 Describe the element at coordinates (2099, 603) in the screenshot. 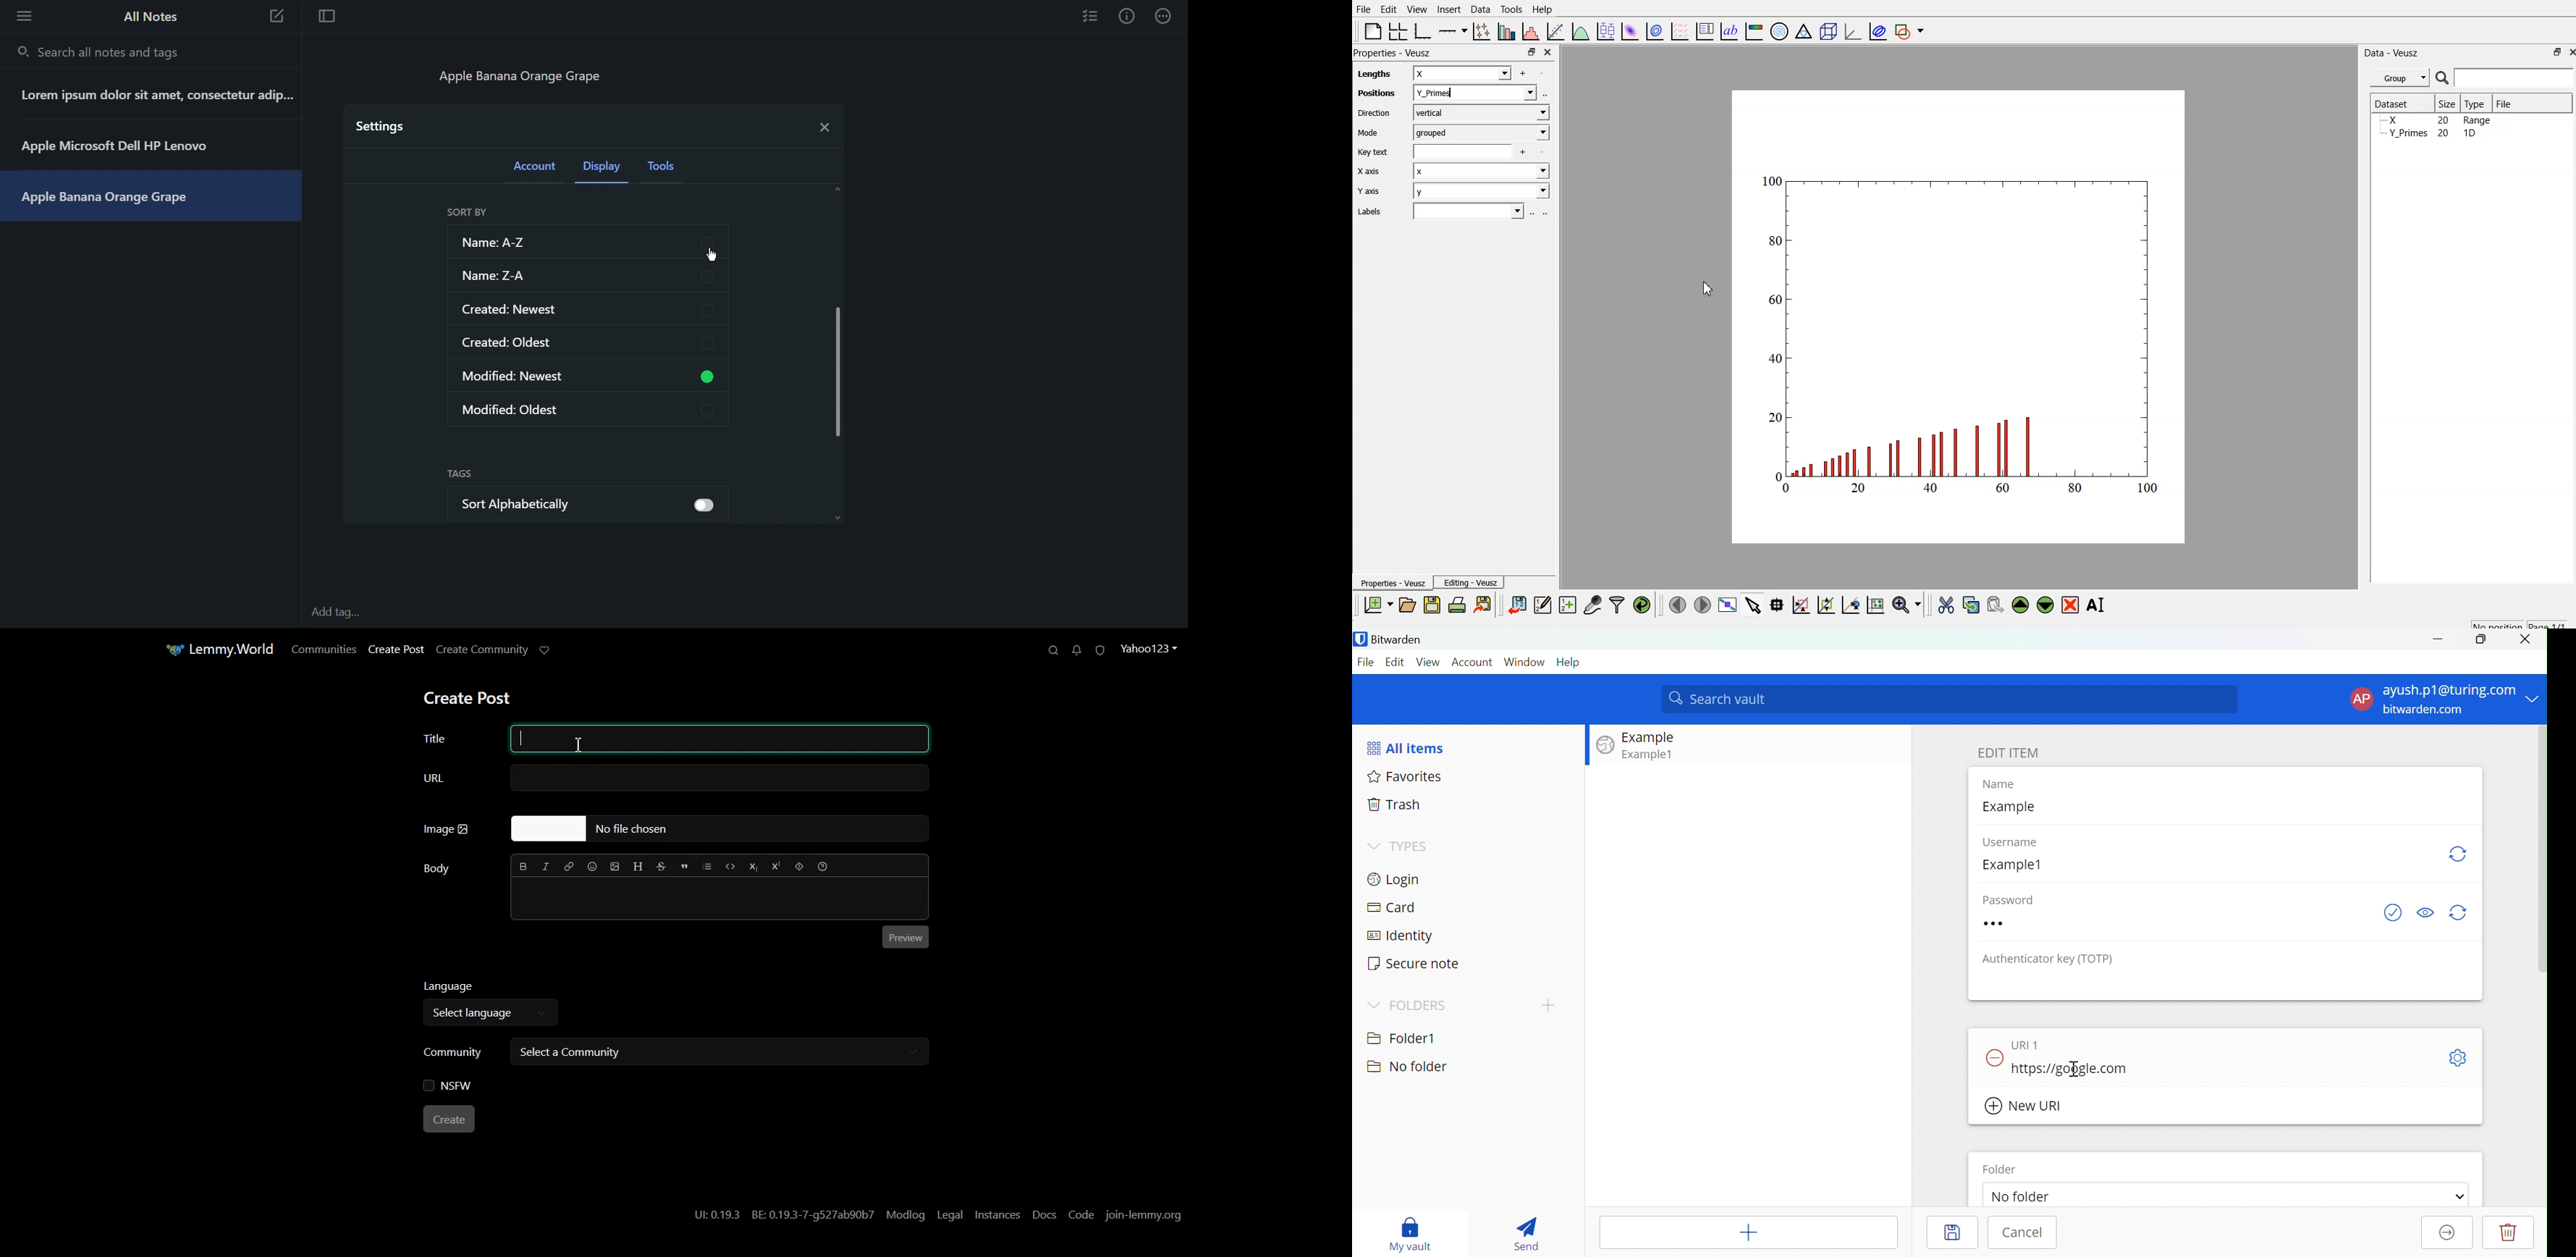

I see `rename the selected widget` at that location.